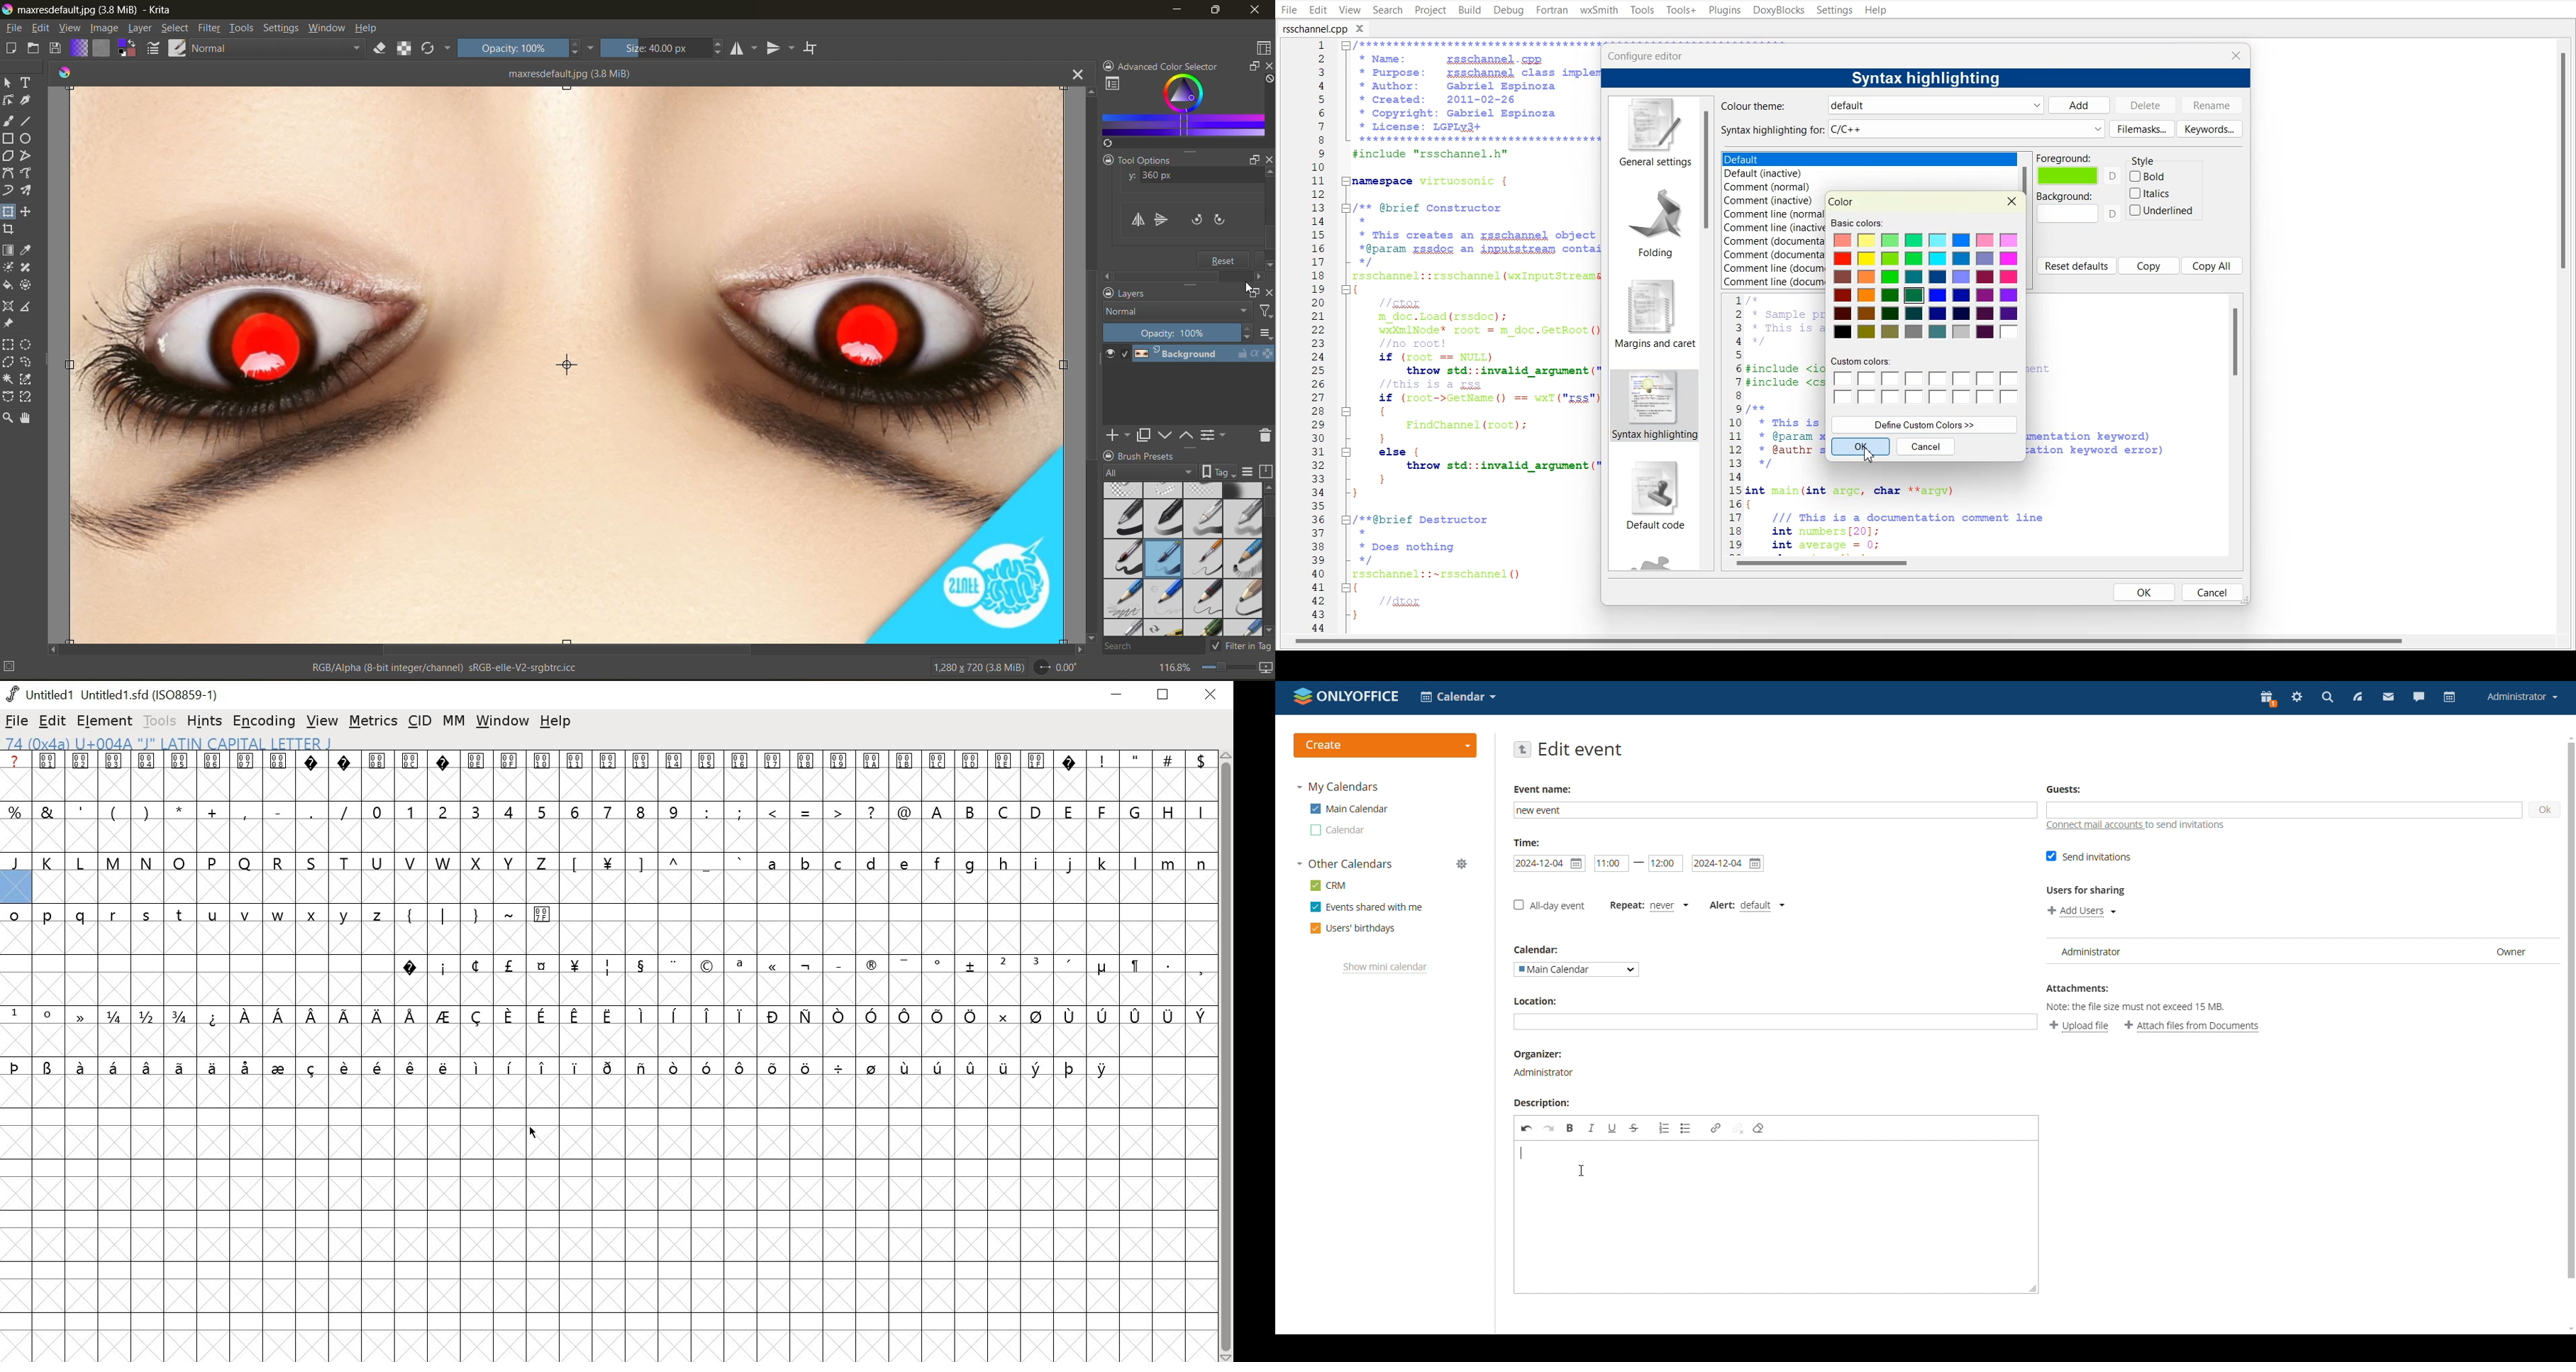 The height and width of the screenshot is (1372, 2576). I want to click on Syntax highlighting, so click(1929, 77).